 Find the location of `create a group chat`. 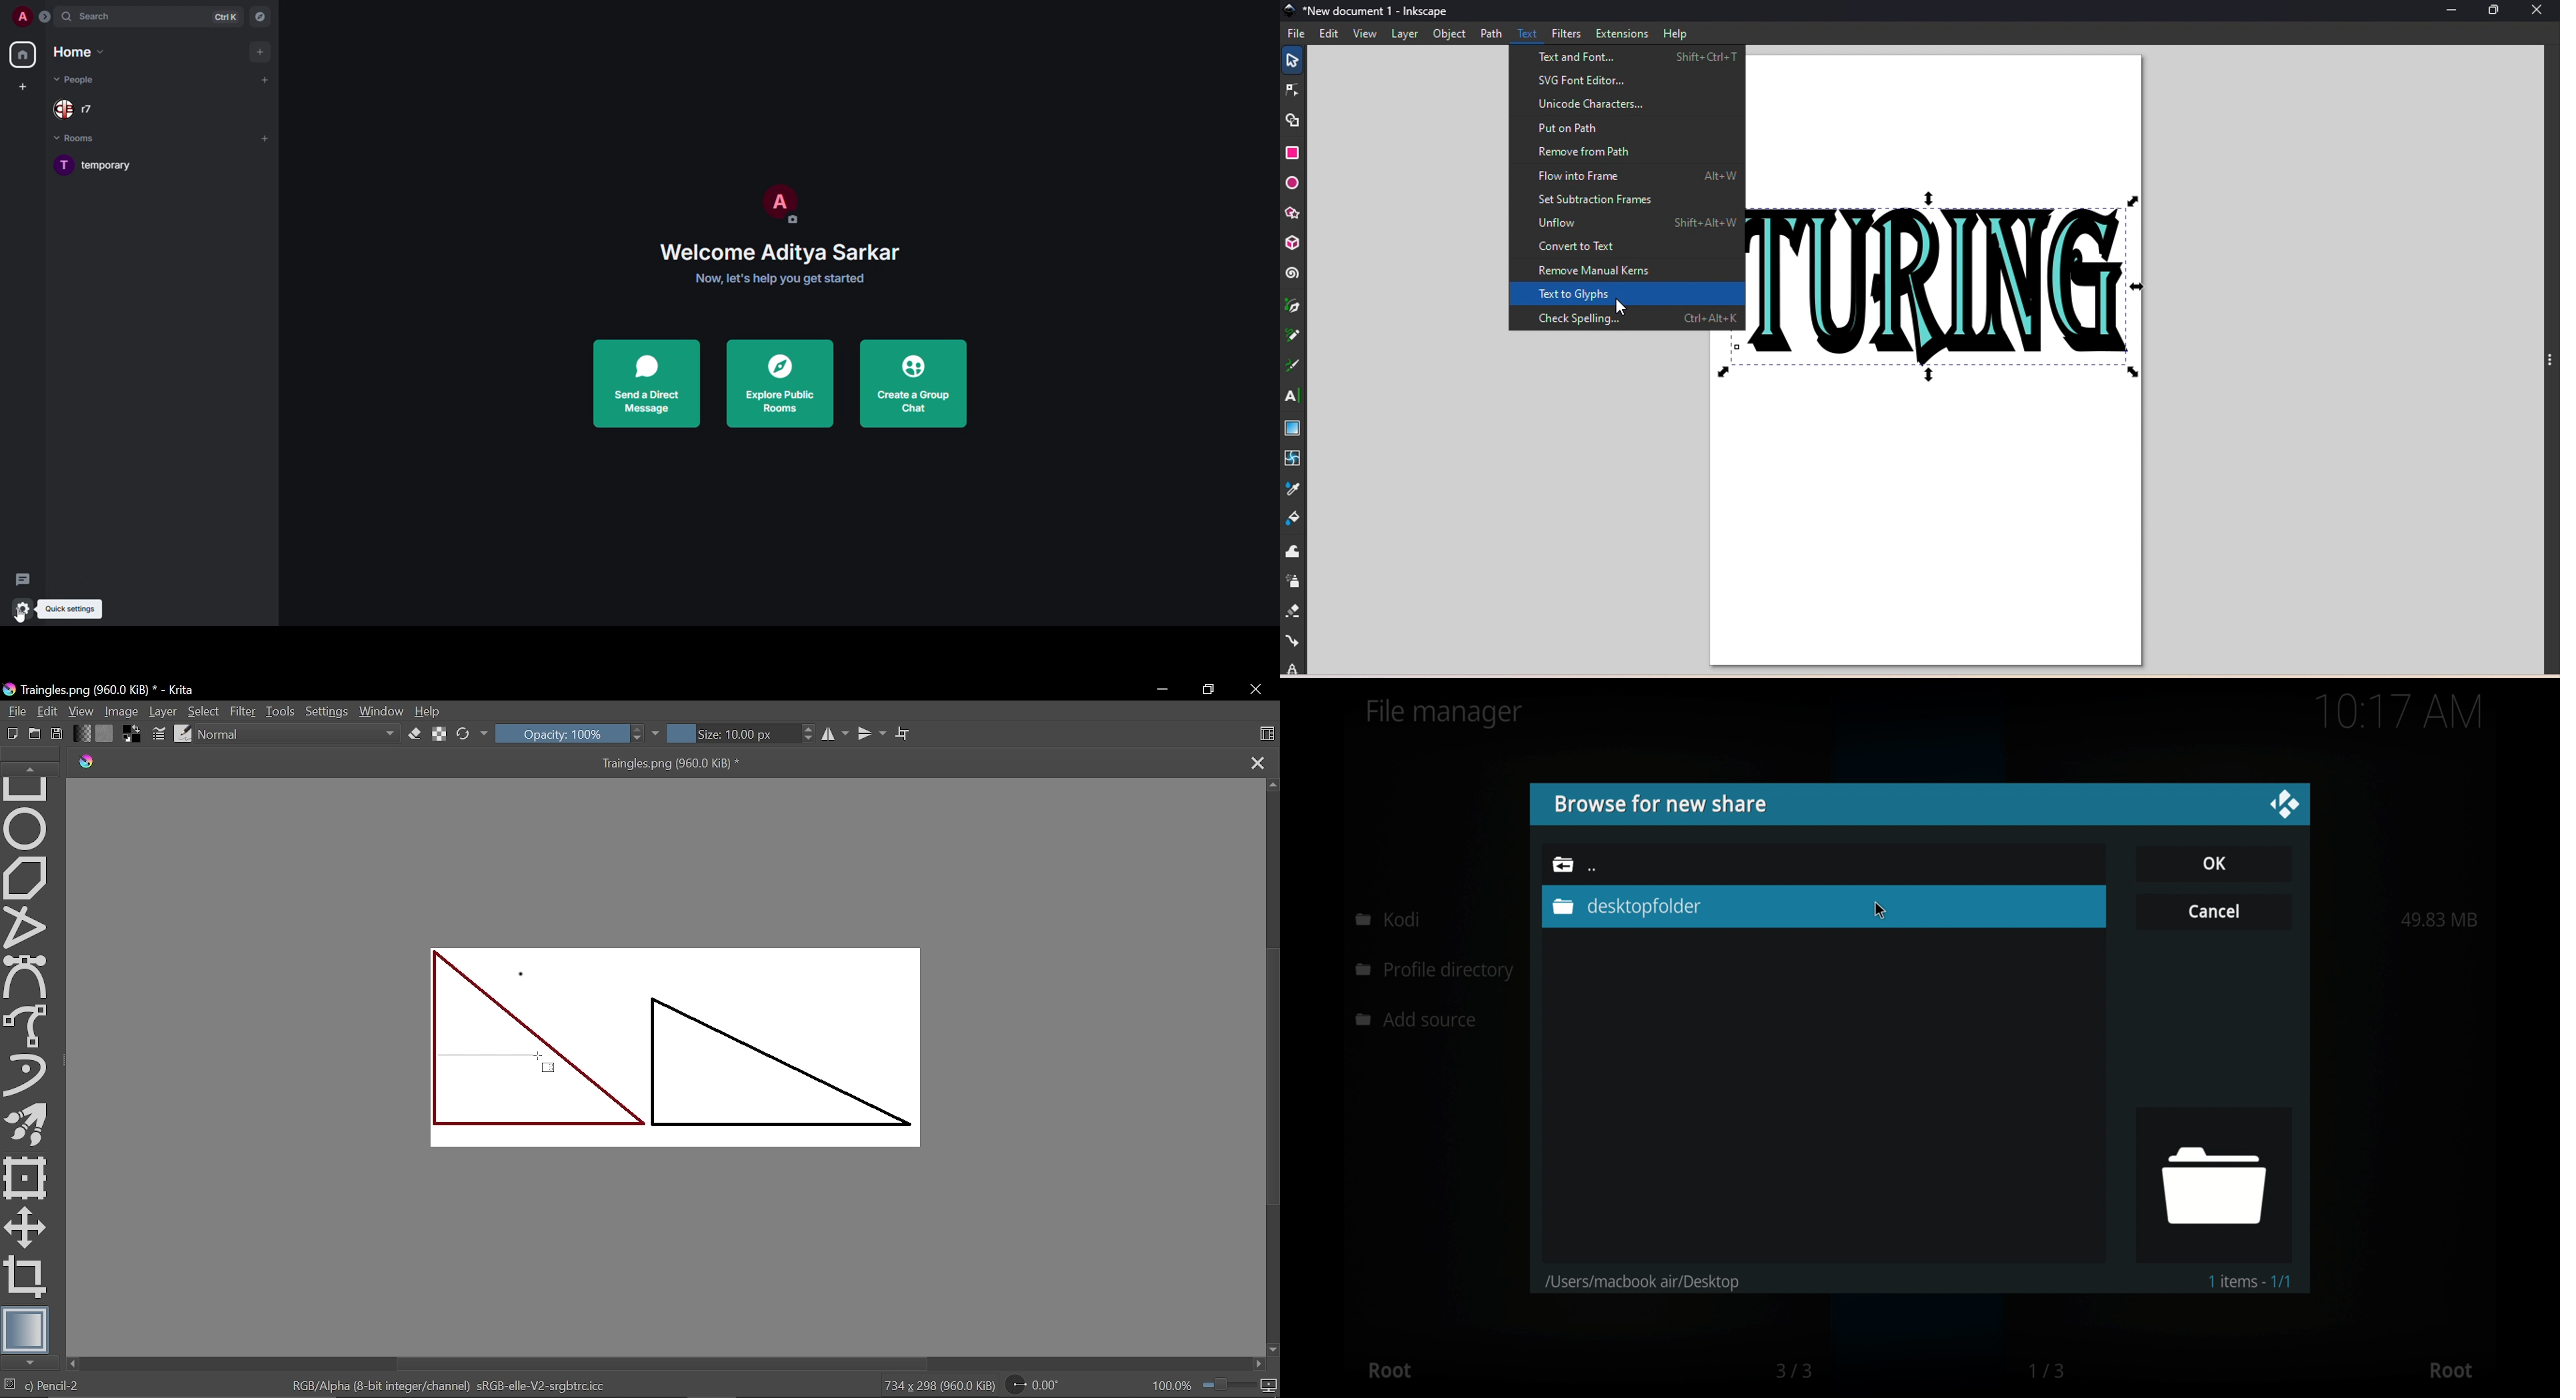

create a group chat is located at coordinates (916, 385).